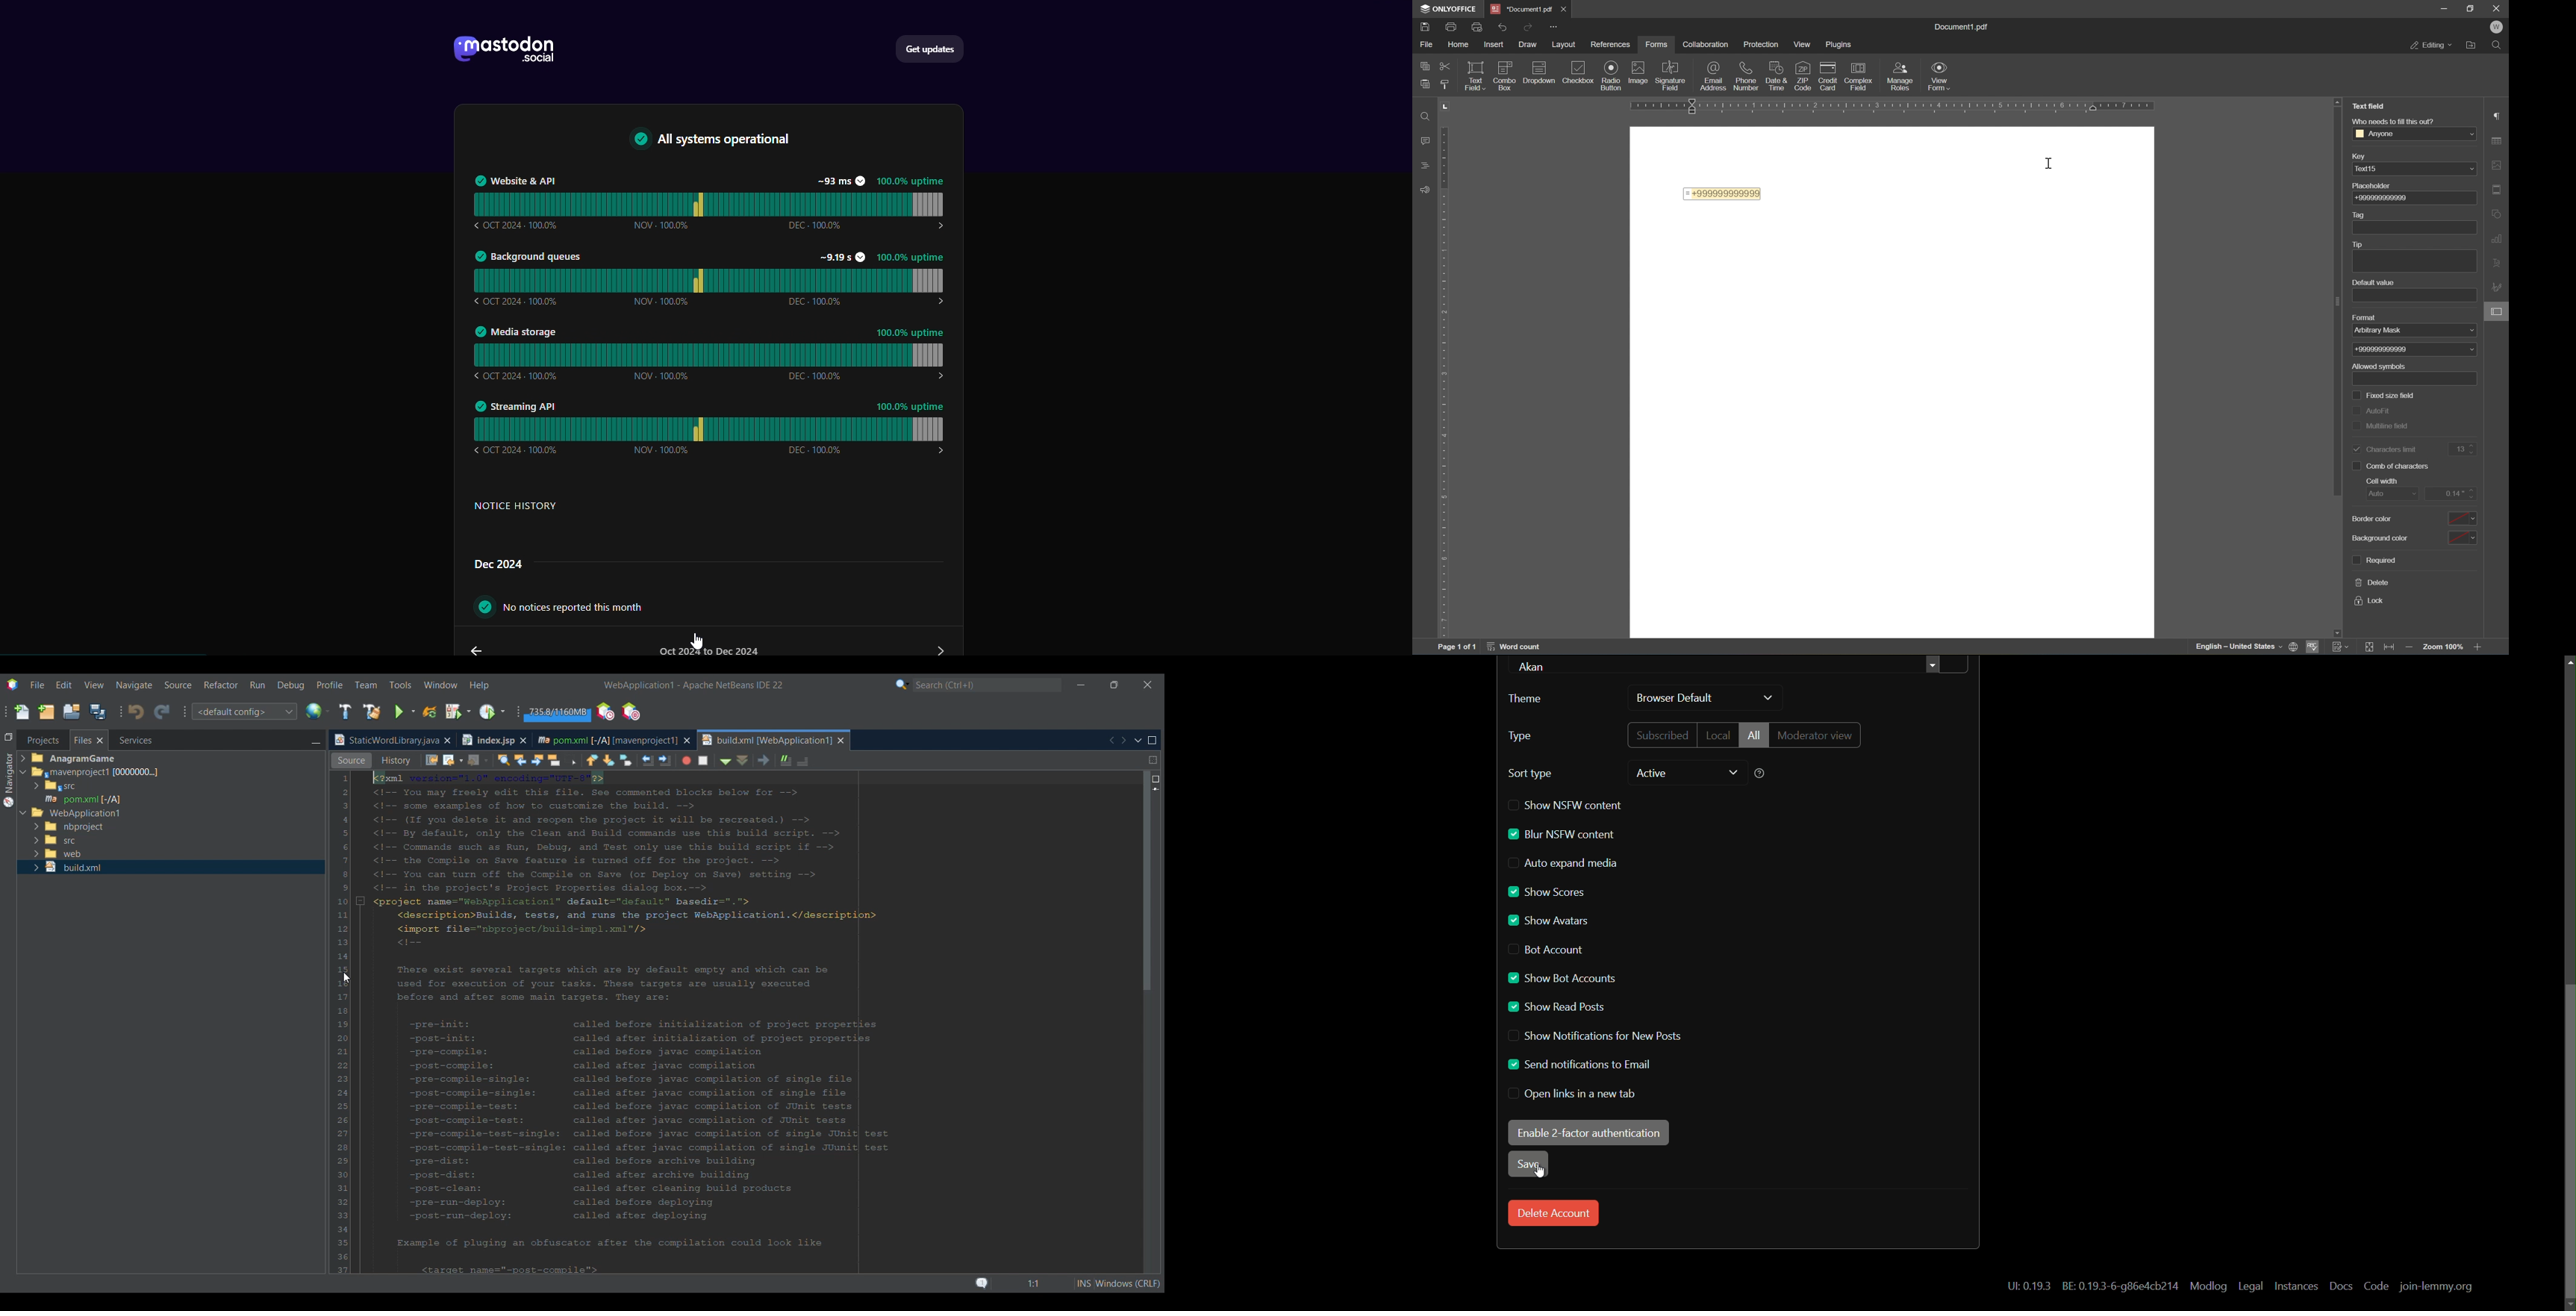 The width and height of the screenshot is (2576, 1316). What do you see at coordinates (2252, 1287) in the screenshot?
I see `legal` at bounding box center [2252, 1287].